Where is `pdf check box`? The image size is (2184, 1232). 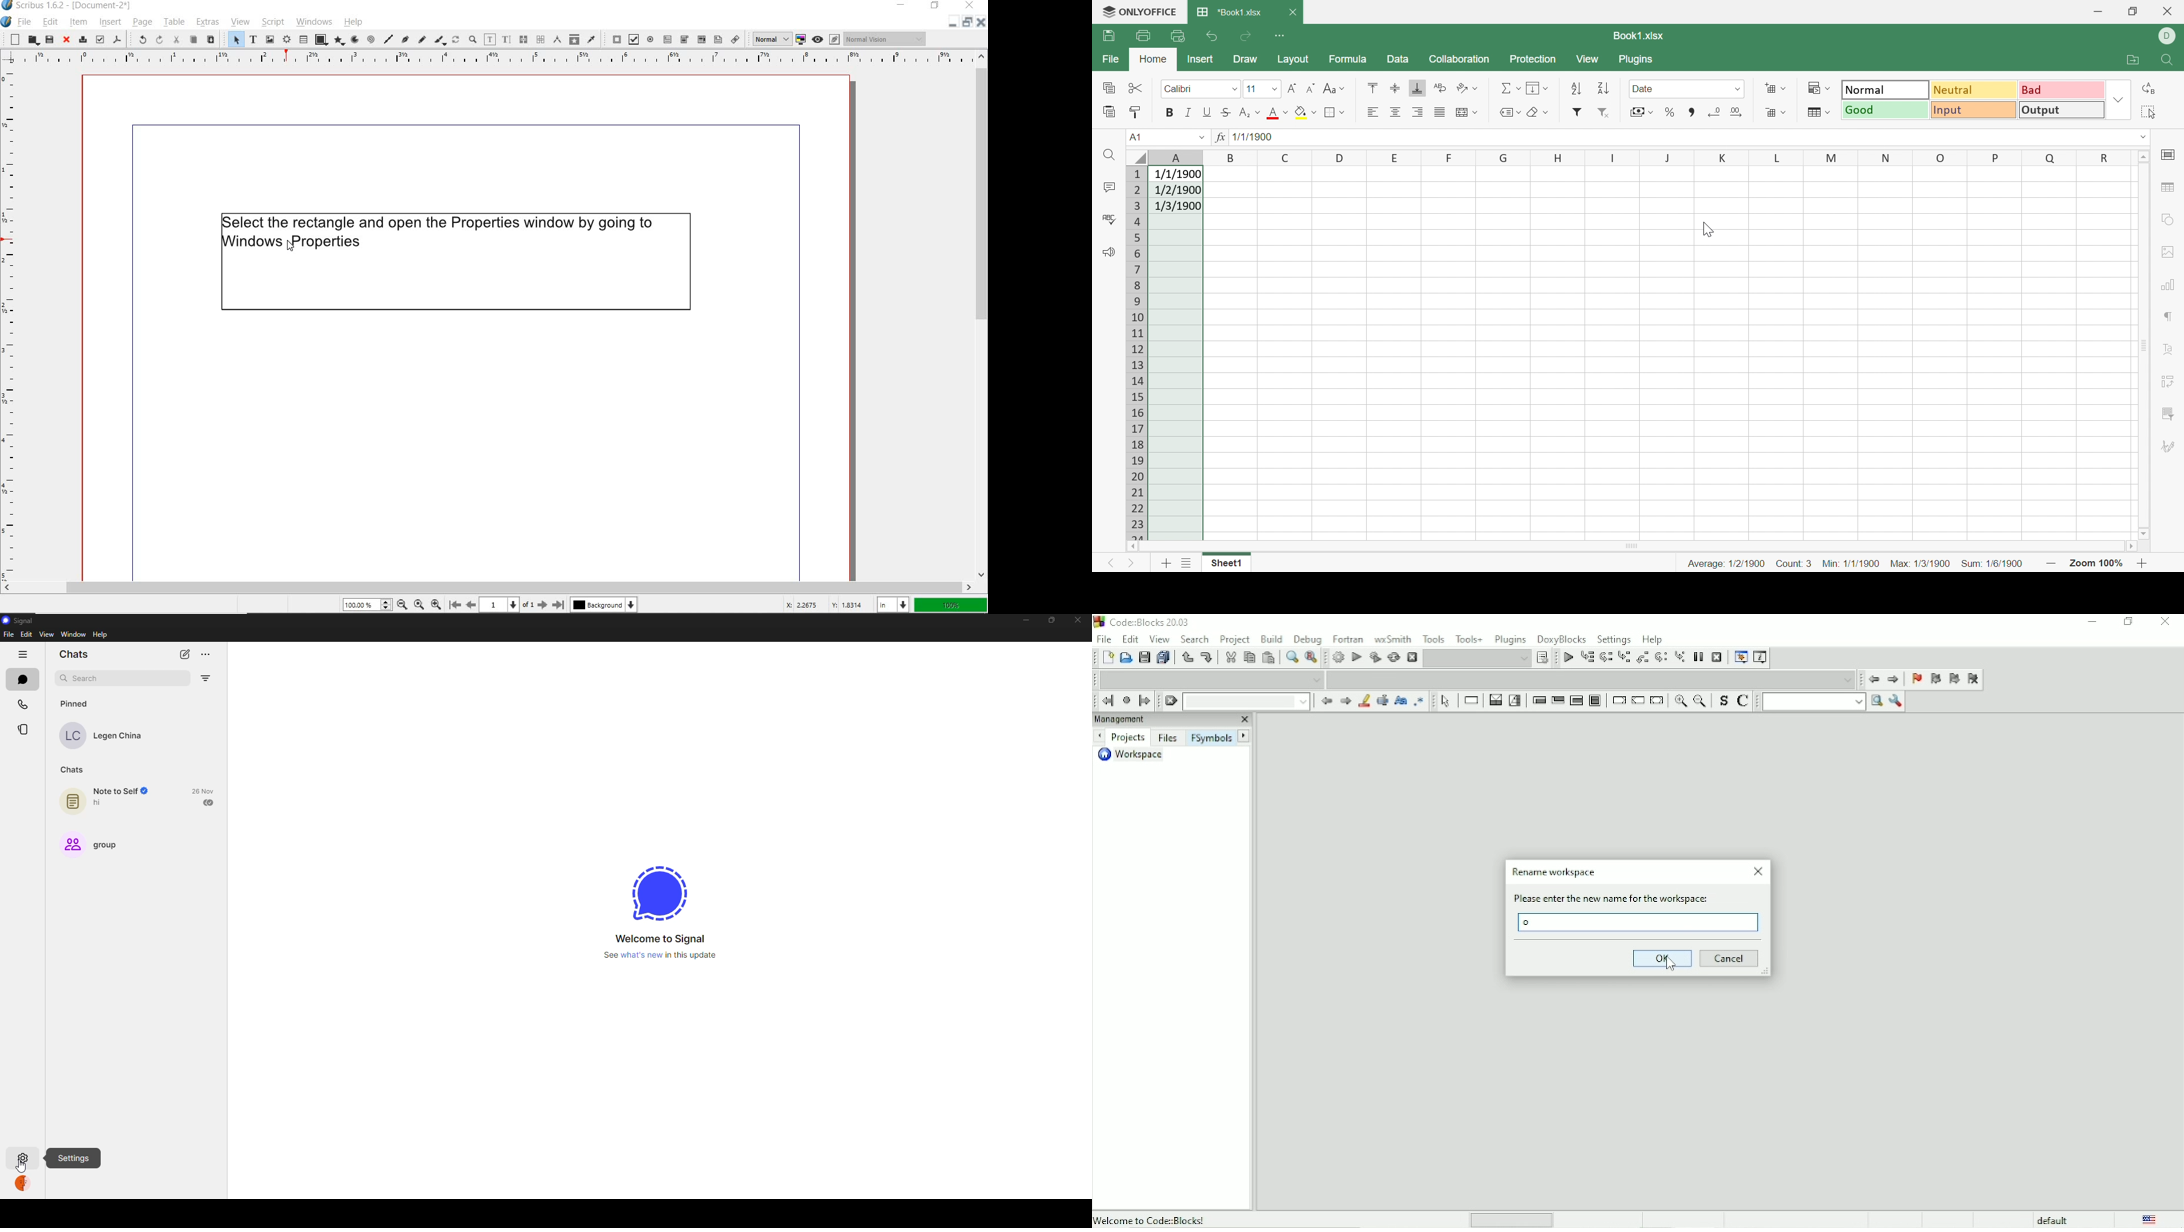 pdf check box is located at coordinates (633, 39).